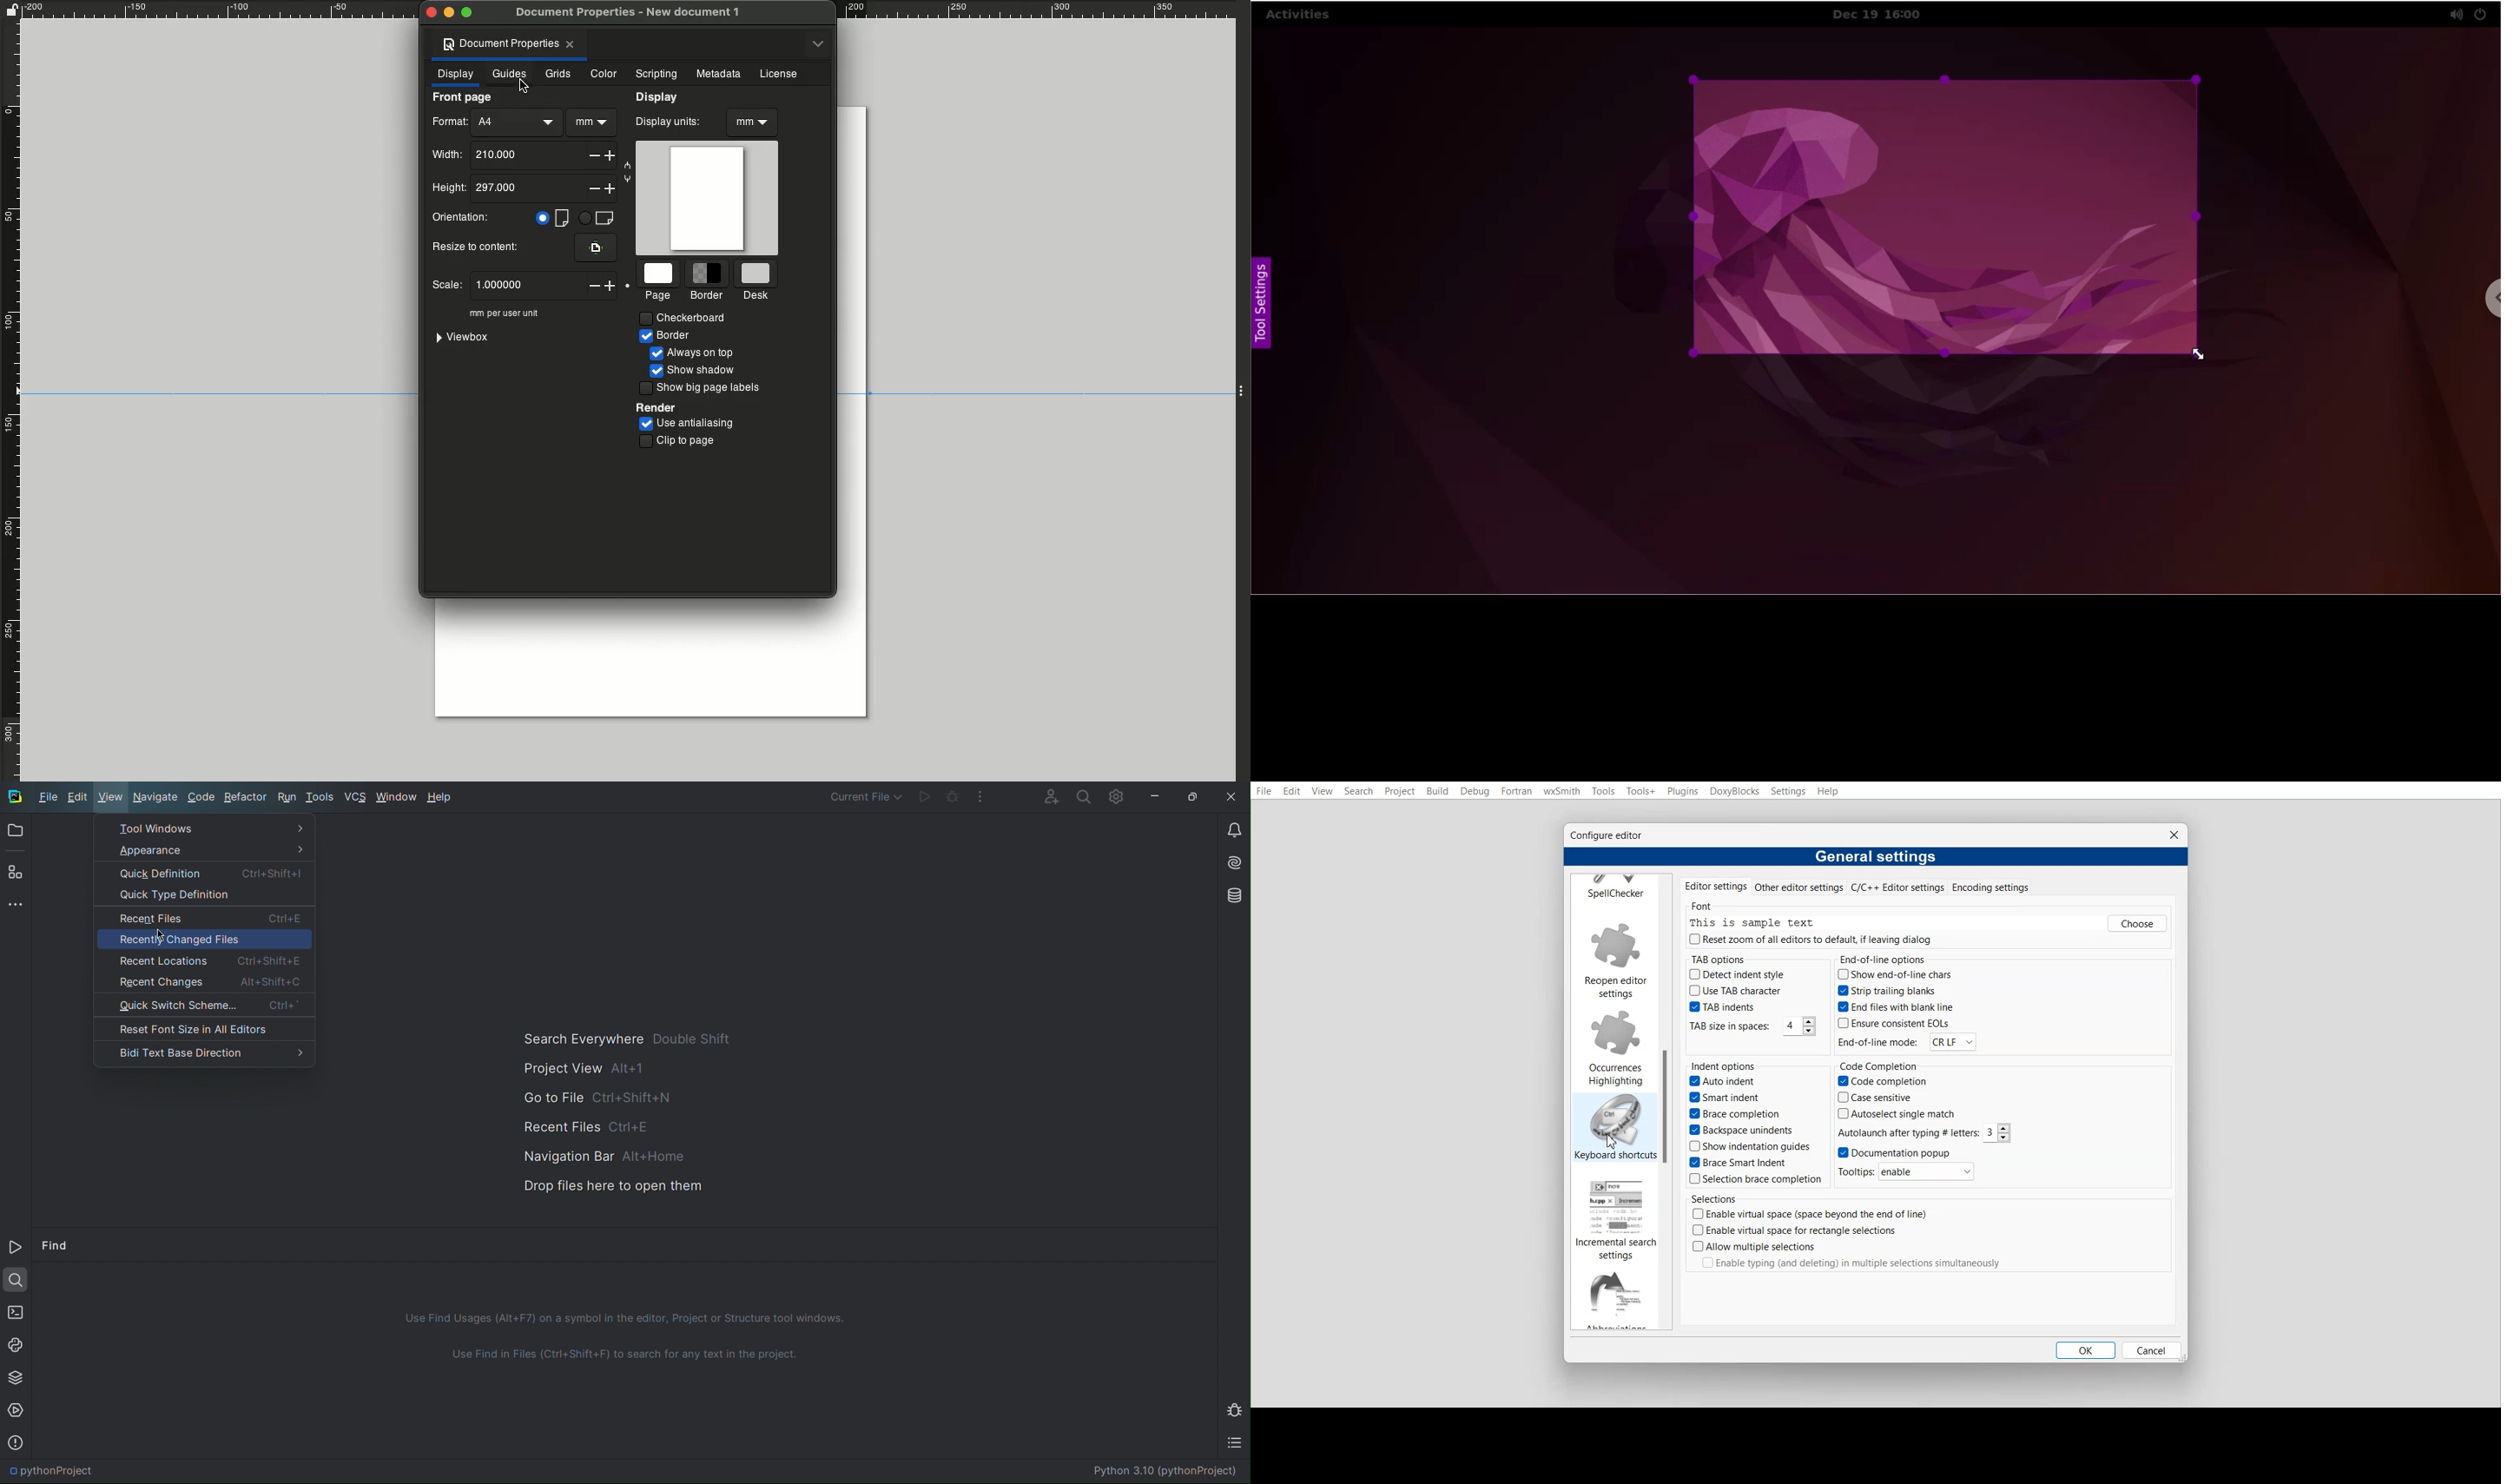 This screenshot has height=1484, width=2520. I want to click on Fortran, so click(1516, 791).